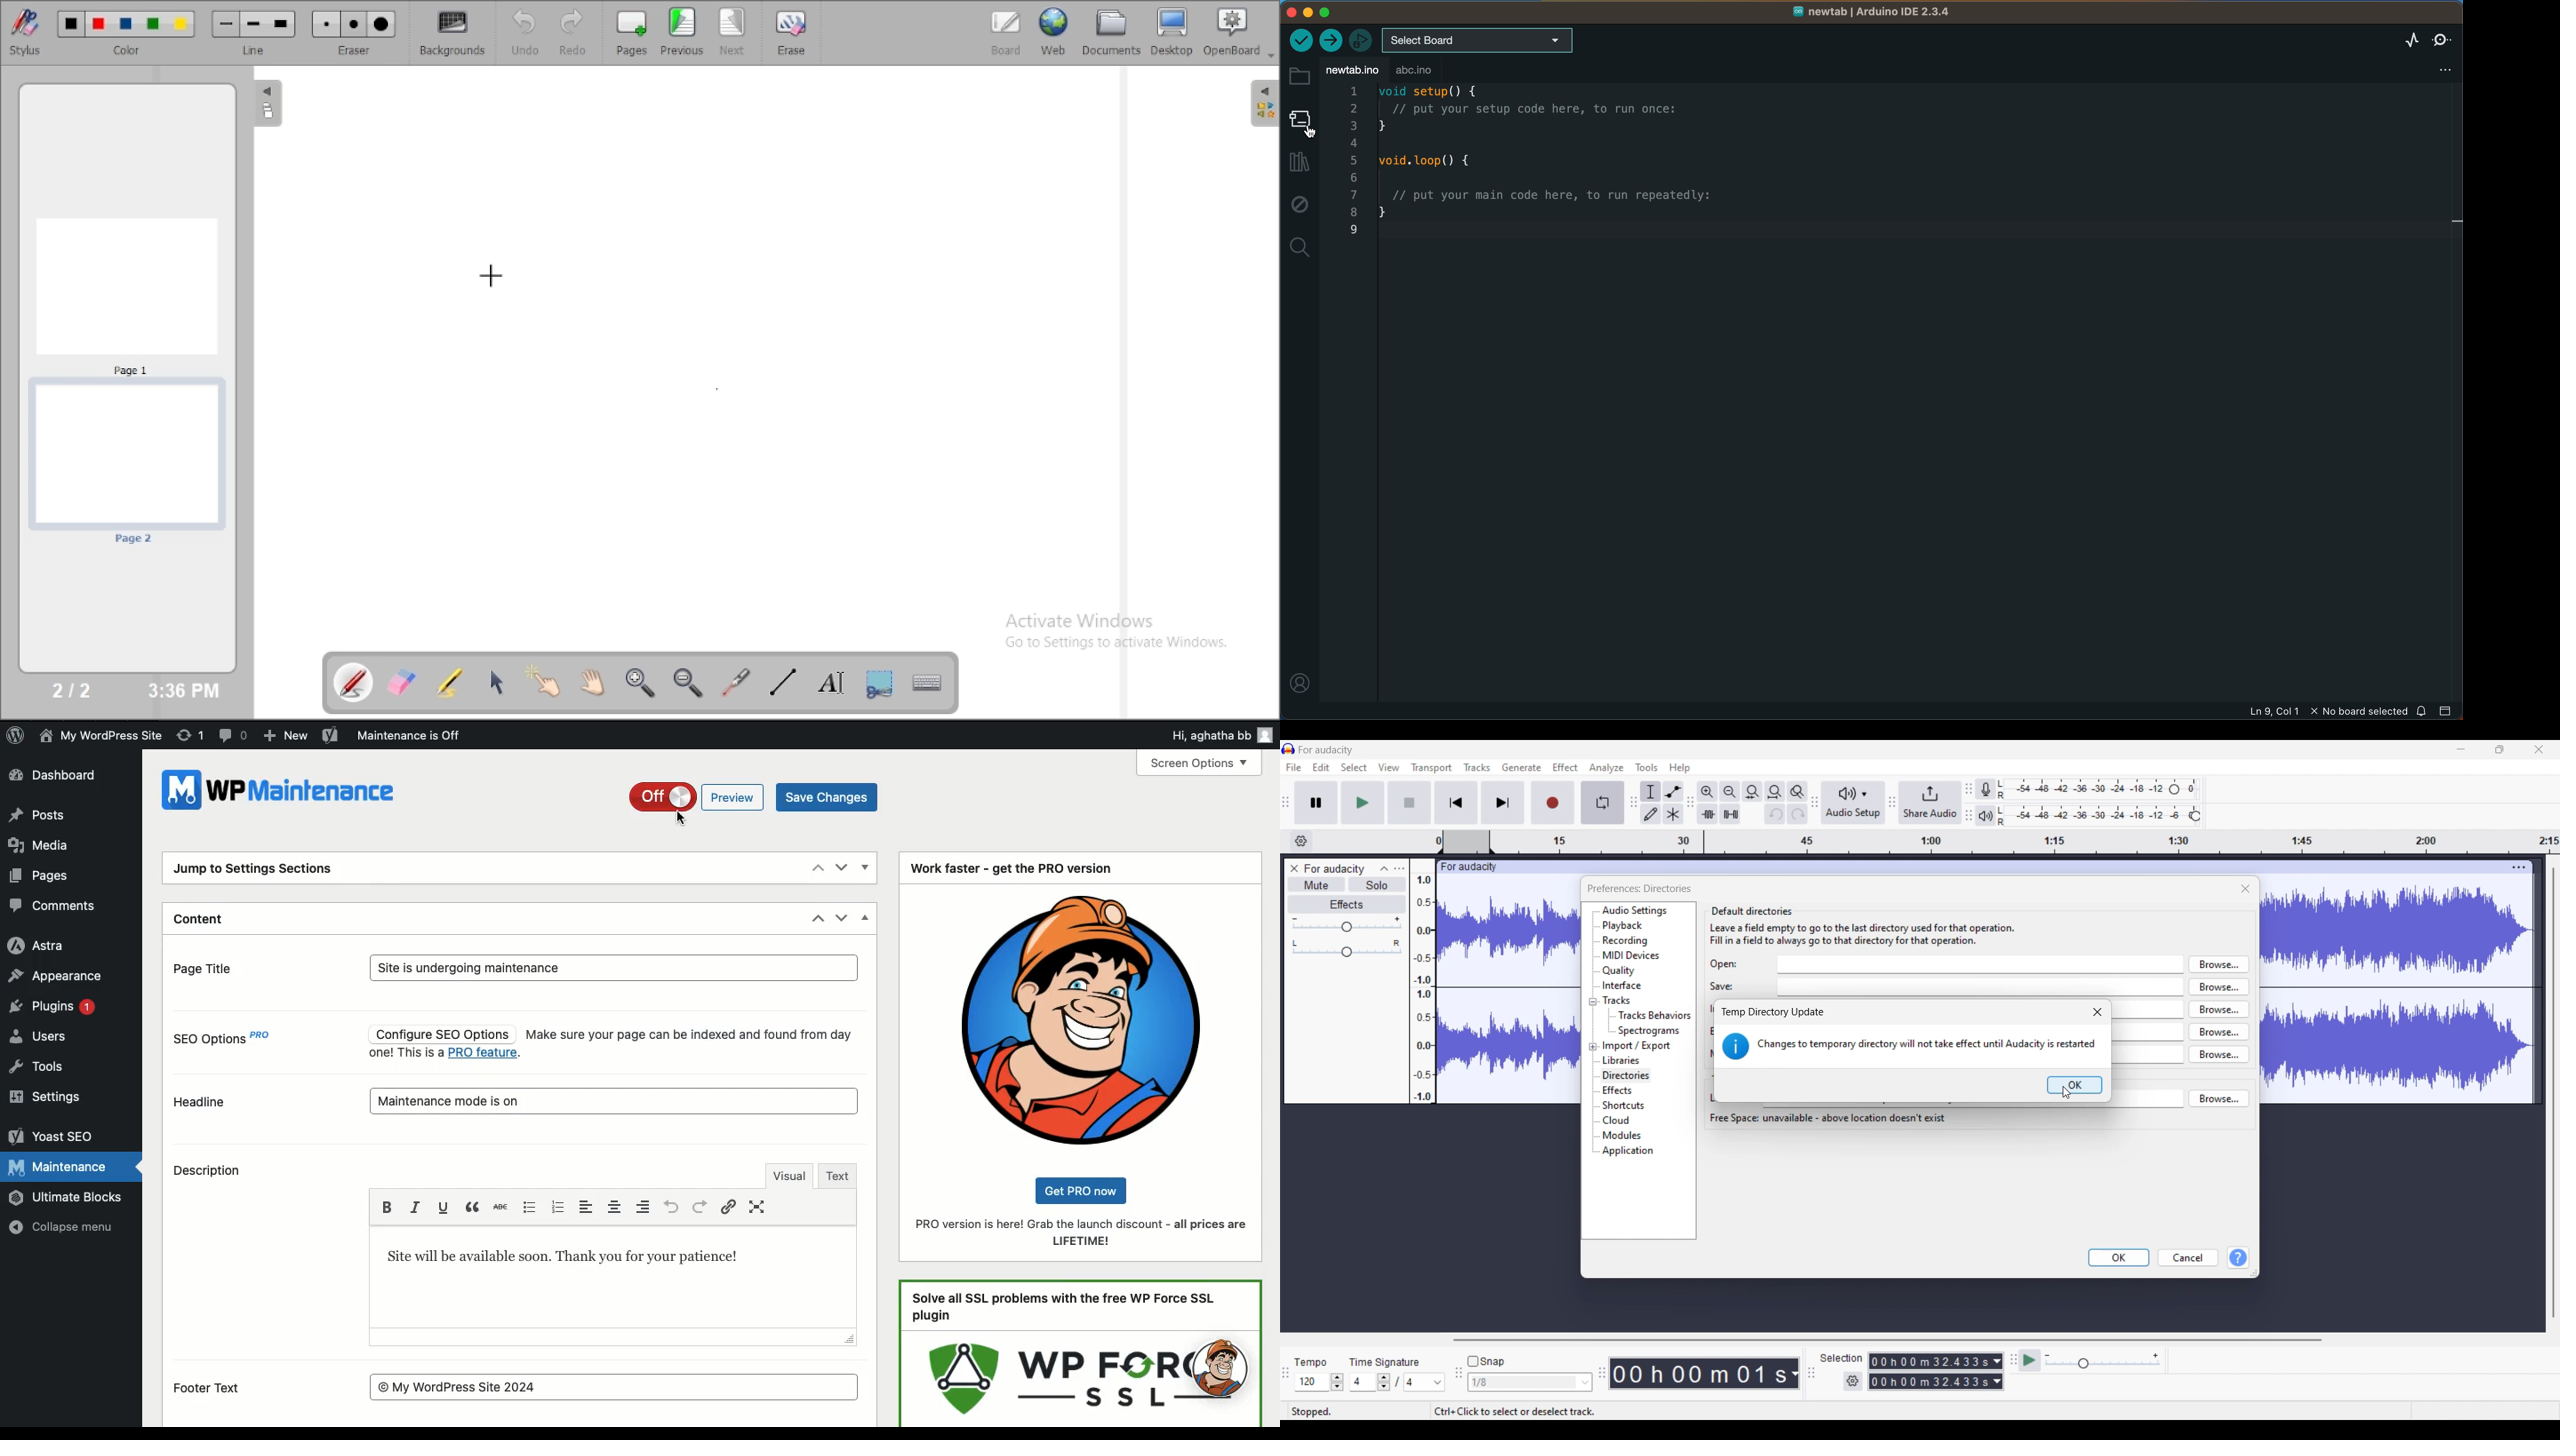  What do you see at coordinates (1456, 803) in the screenshot?
I see `Skip/Select to start` at bounding box center [1456, 803].